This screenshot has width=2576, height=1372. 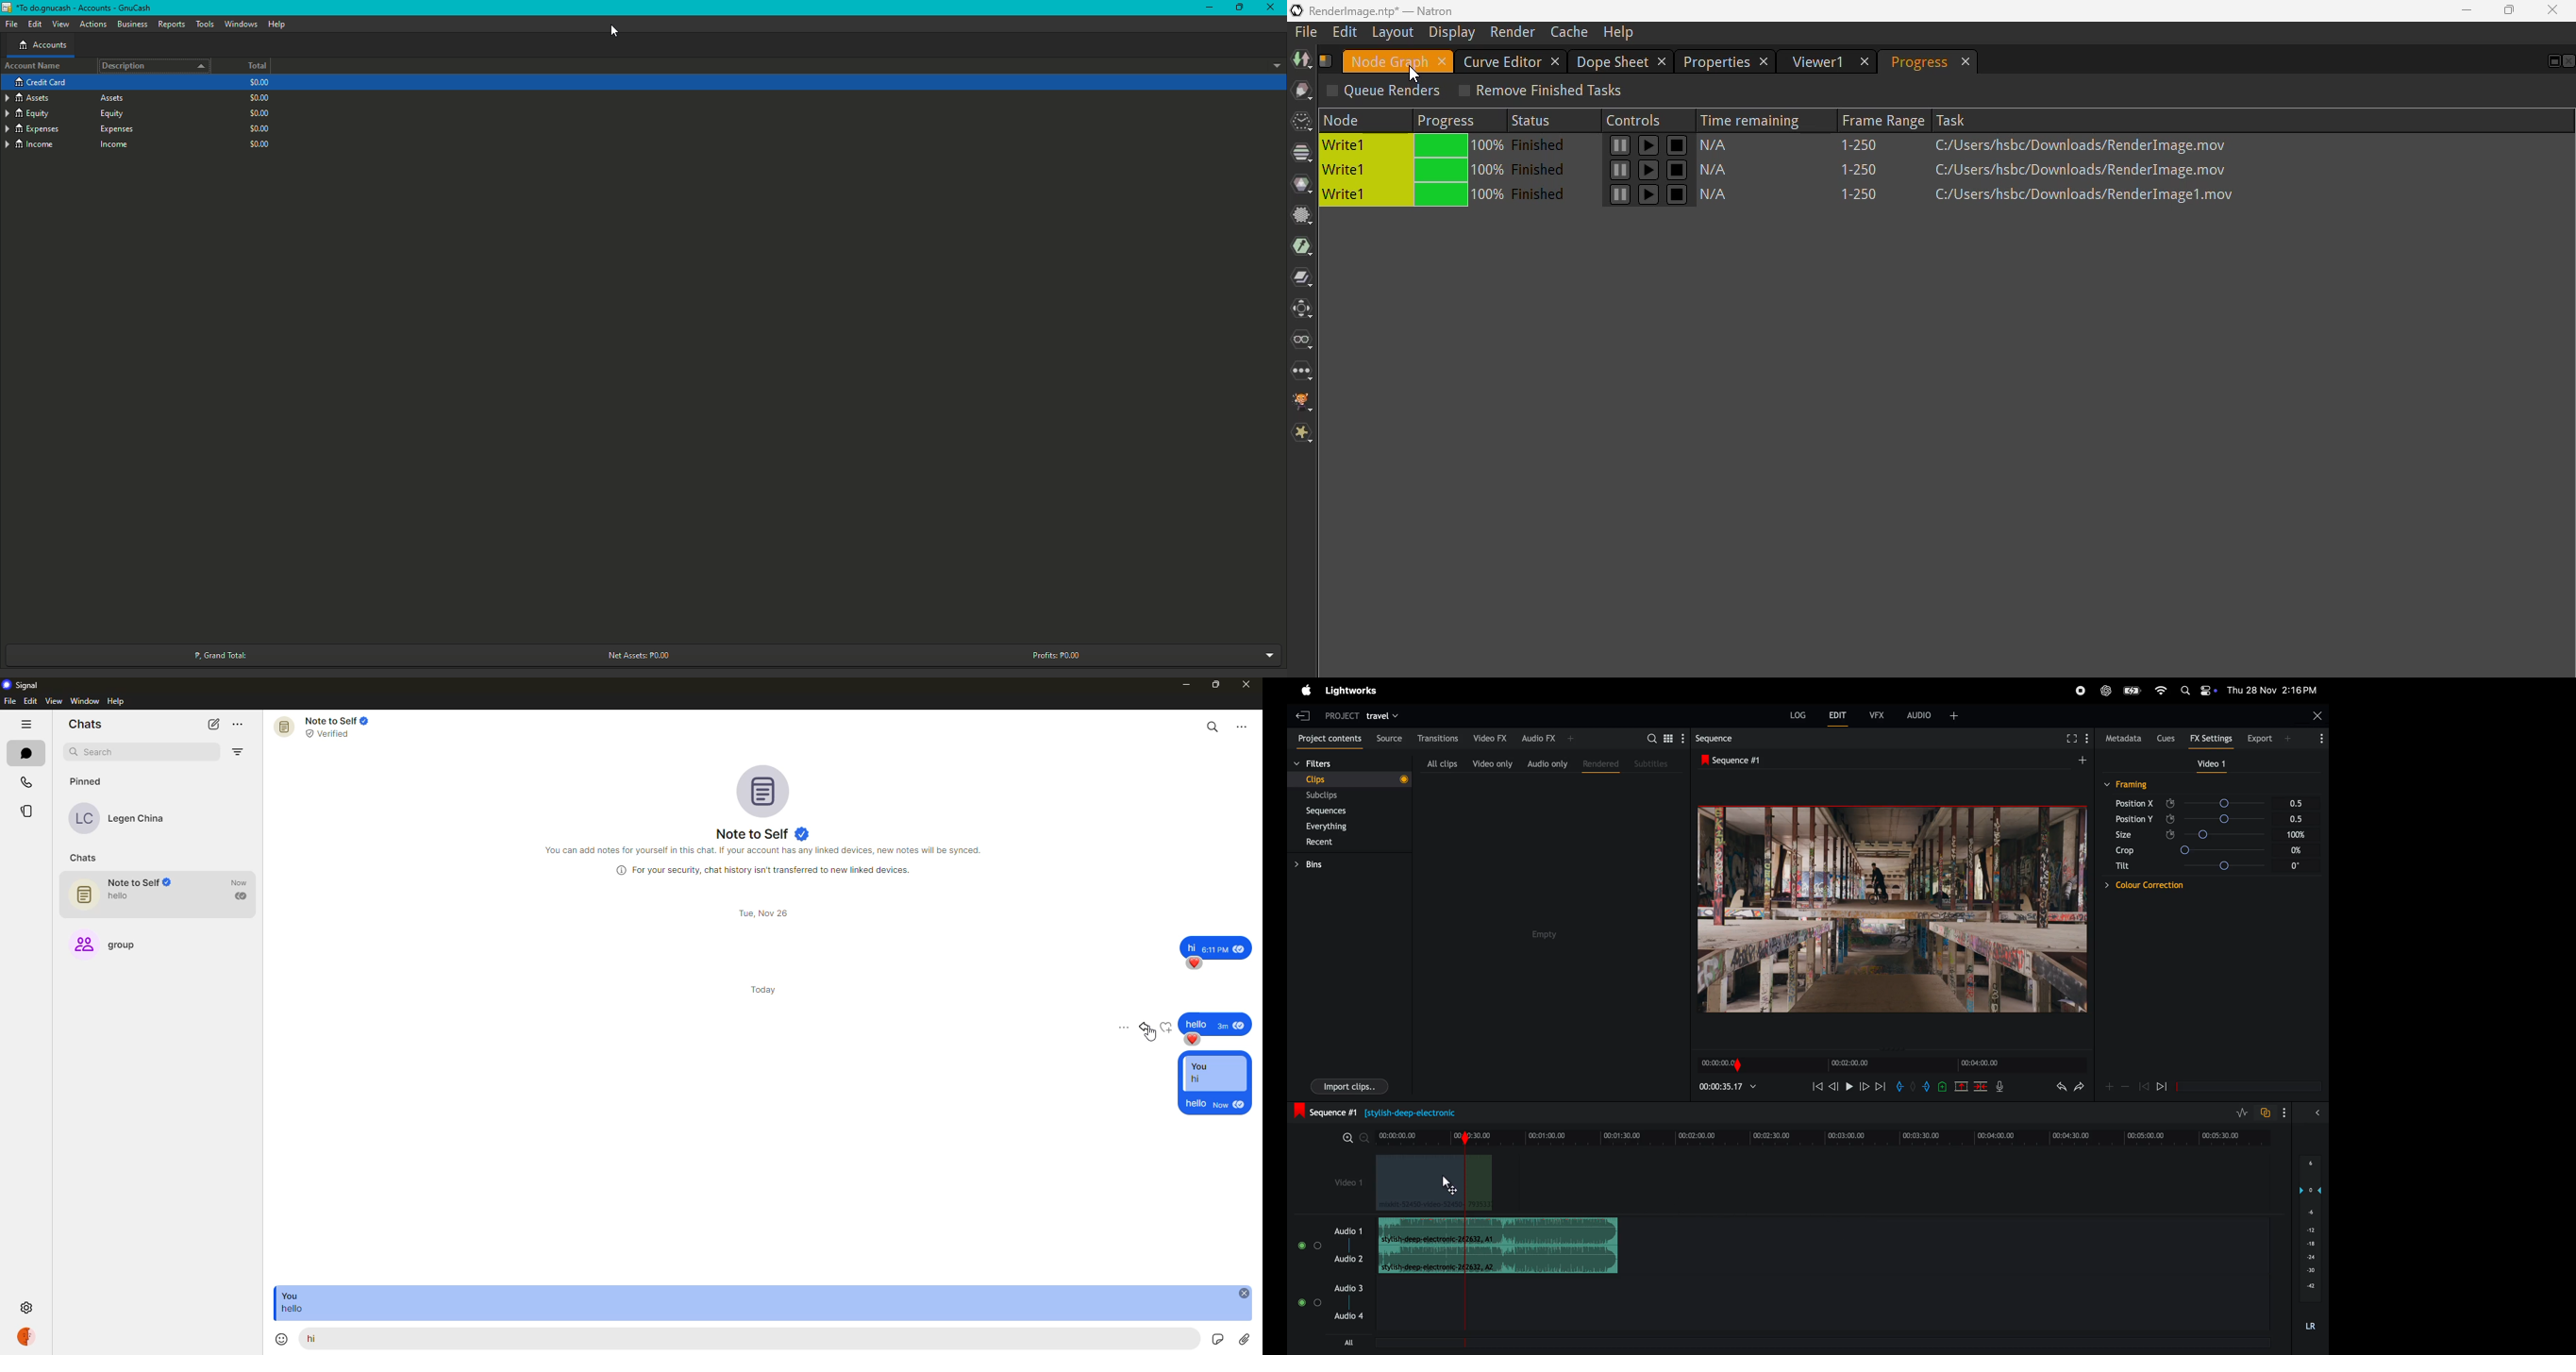 I want to click on Expenses, so click(x=72, y=130).